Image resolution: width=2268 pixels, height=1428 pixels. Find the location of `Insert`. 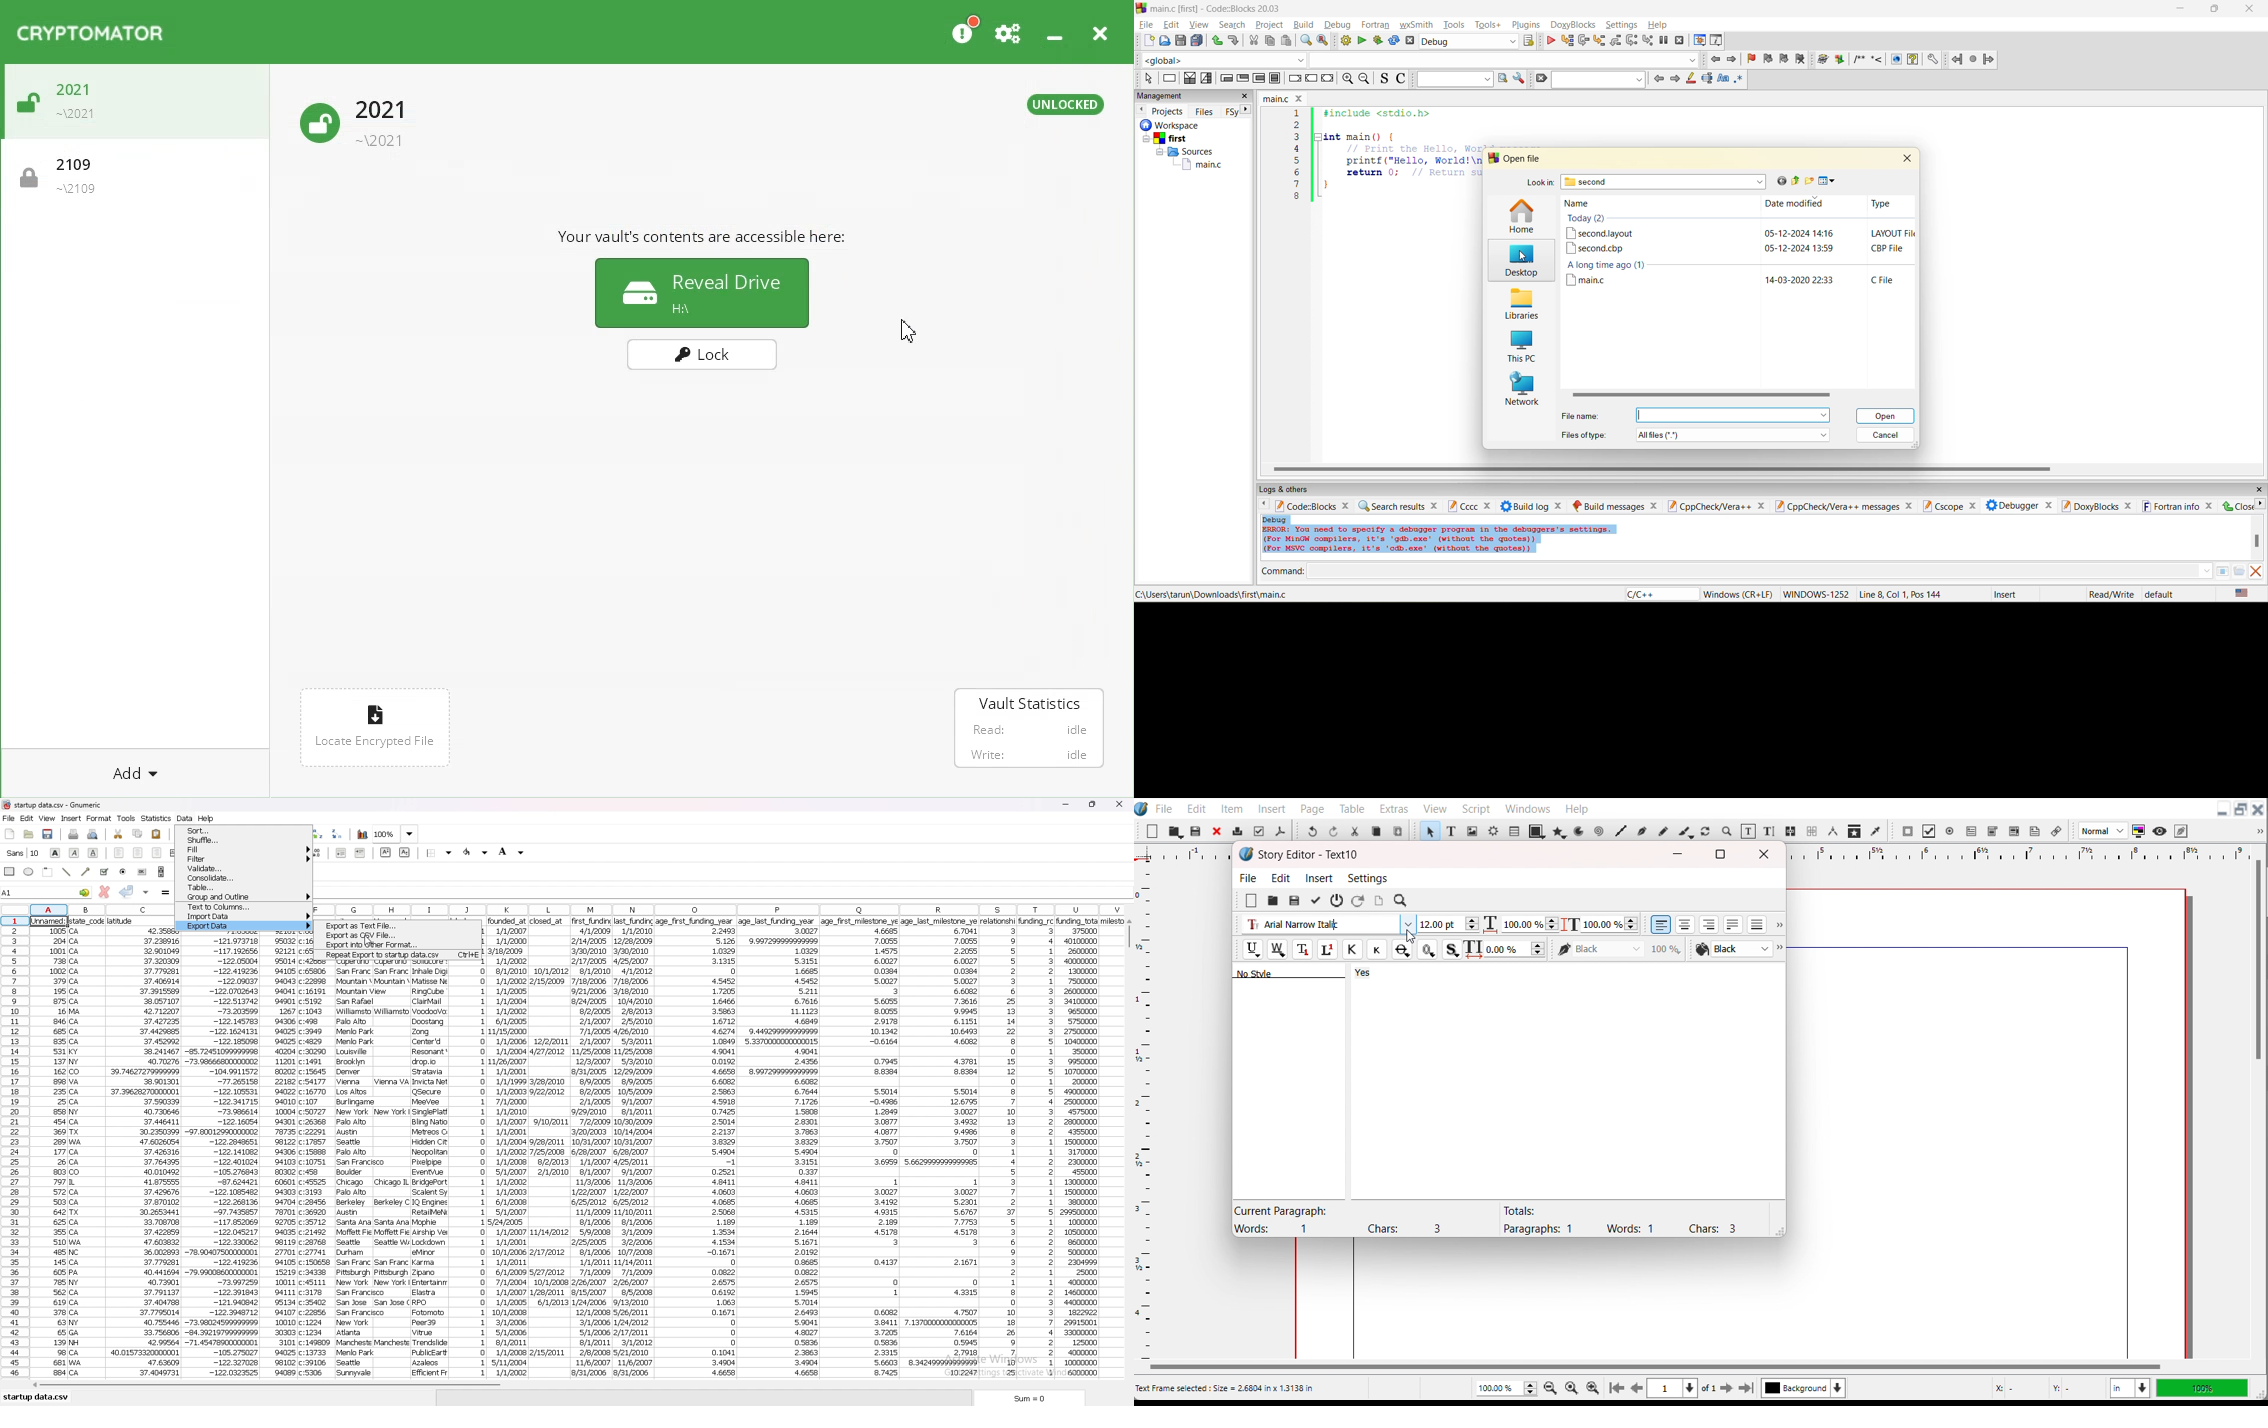

Insert is located at coordinates (1320, 878).